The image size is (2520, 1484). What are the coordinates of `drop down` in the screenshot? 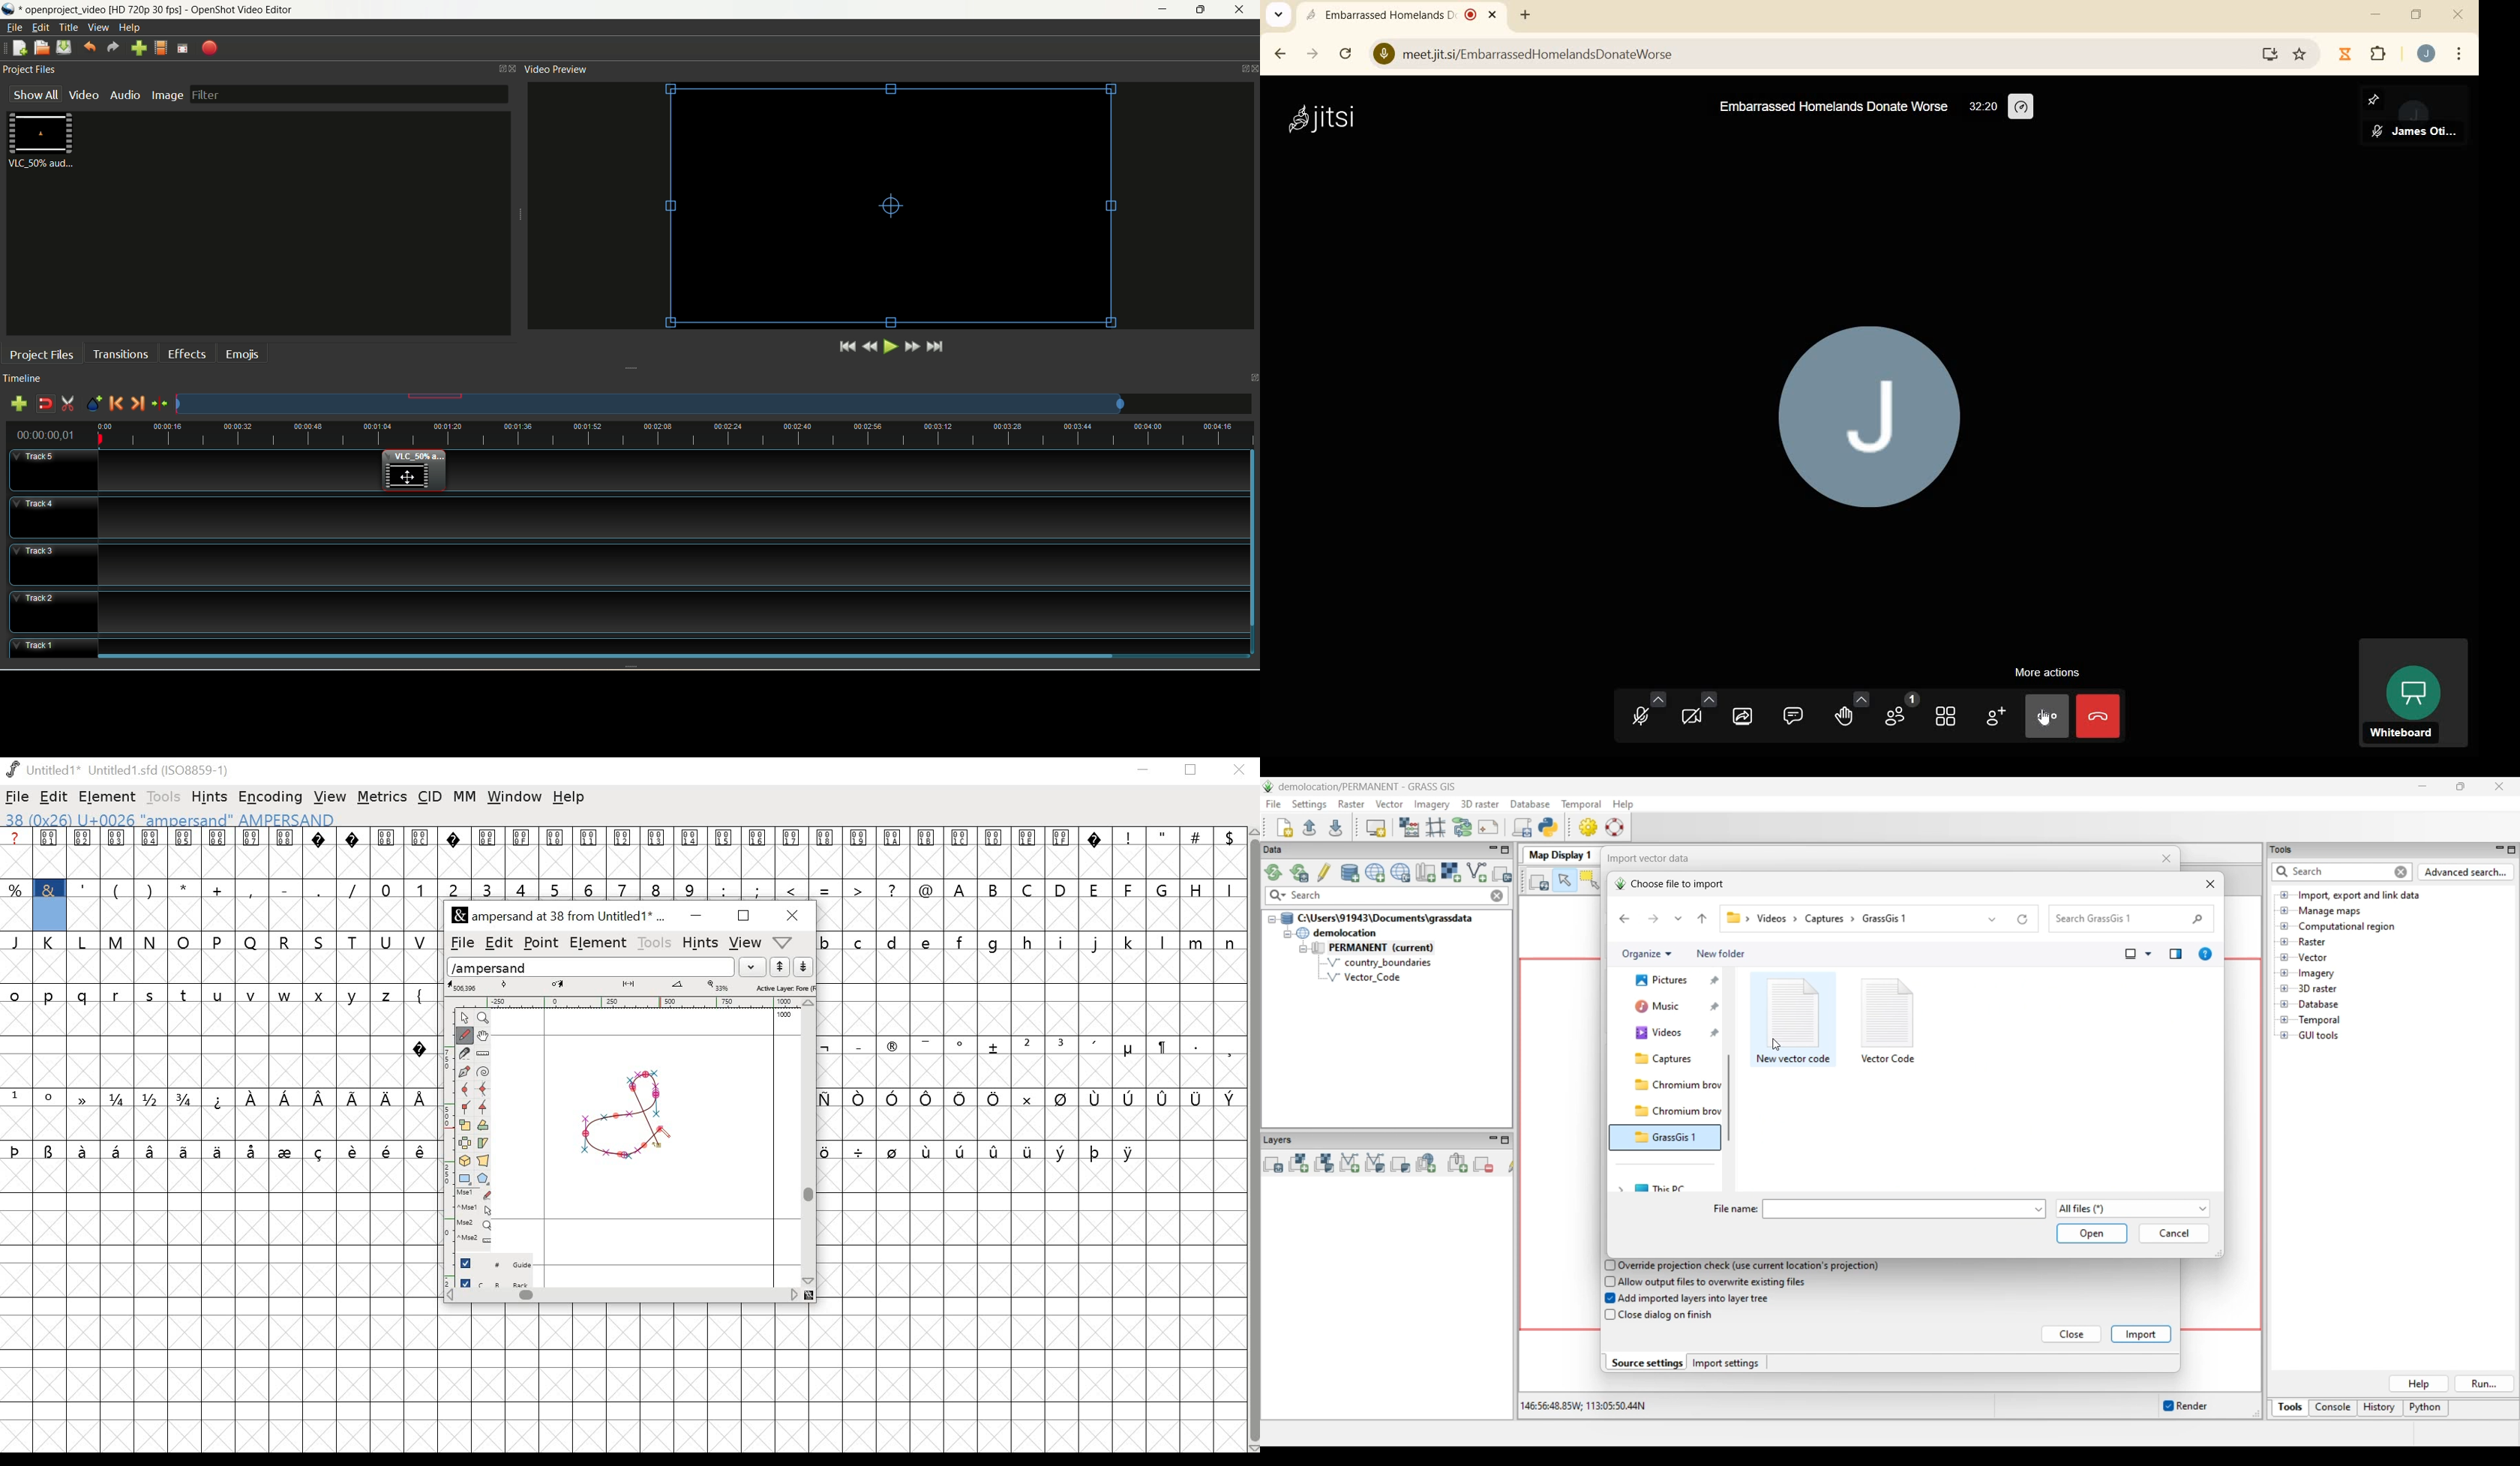 It's located at (755, 967).